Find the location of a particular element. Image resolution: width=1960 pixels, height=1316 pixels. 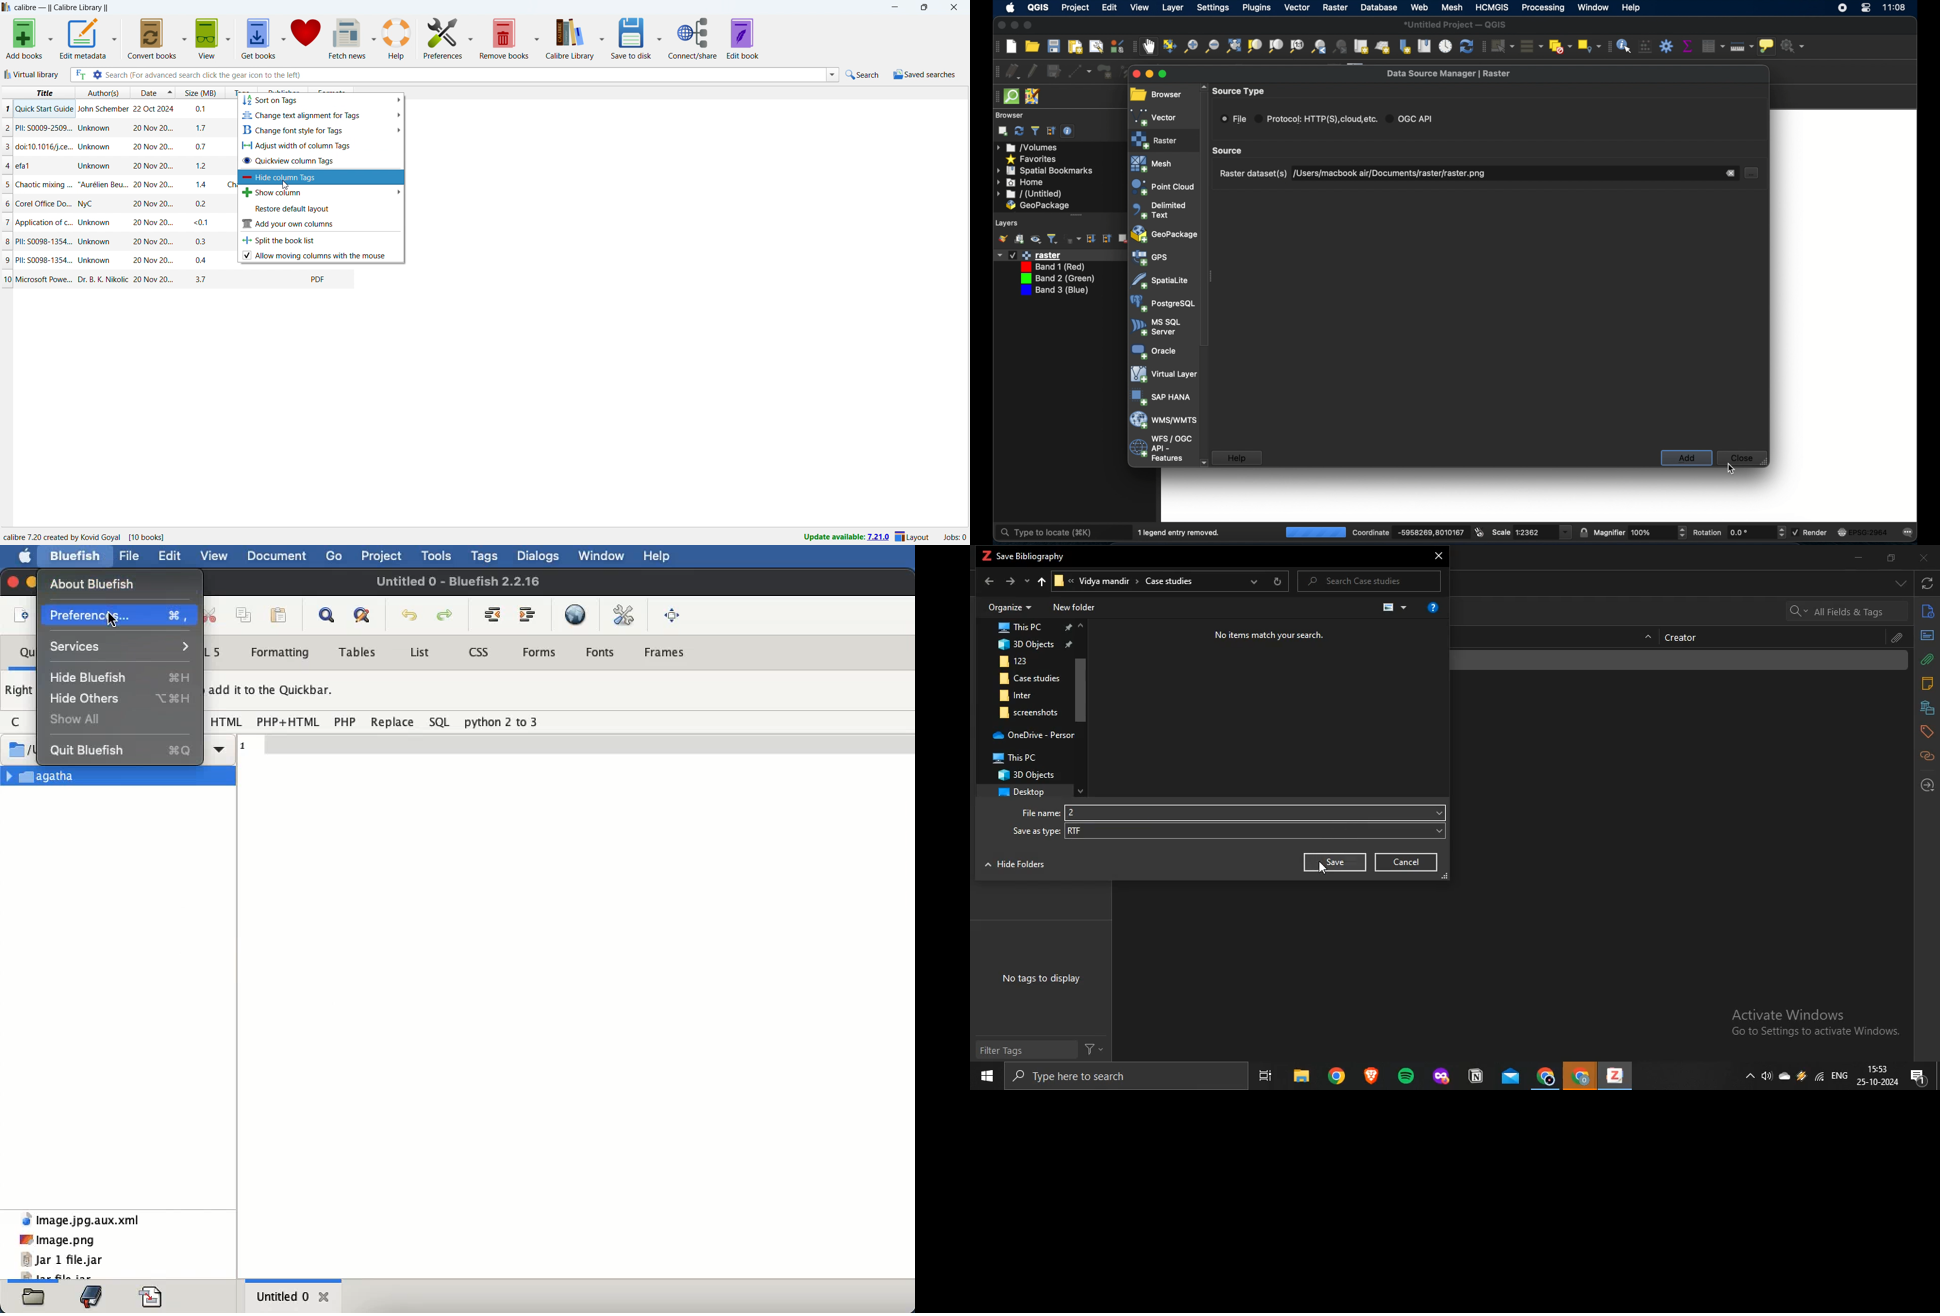

chrome is located at coordinates (1336, 1075).